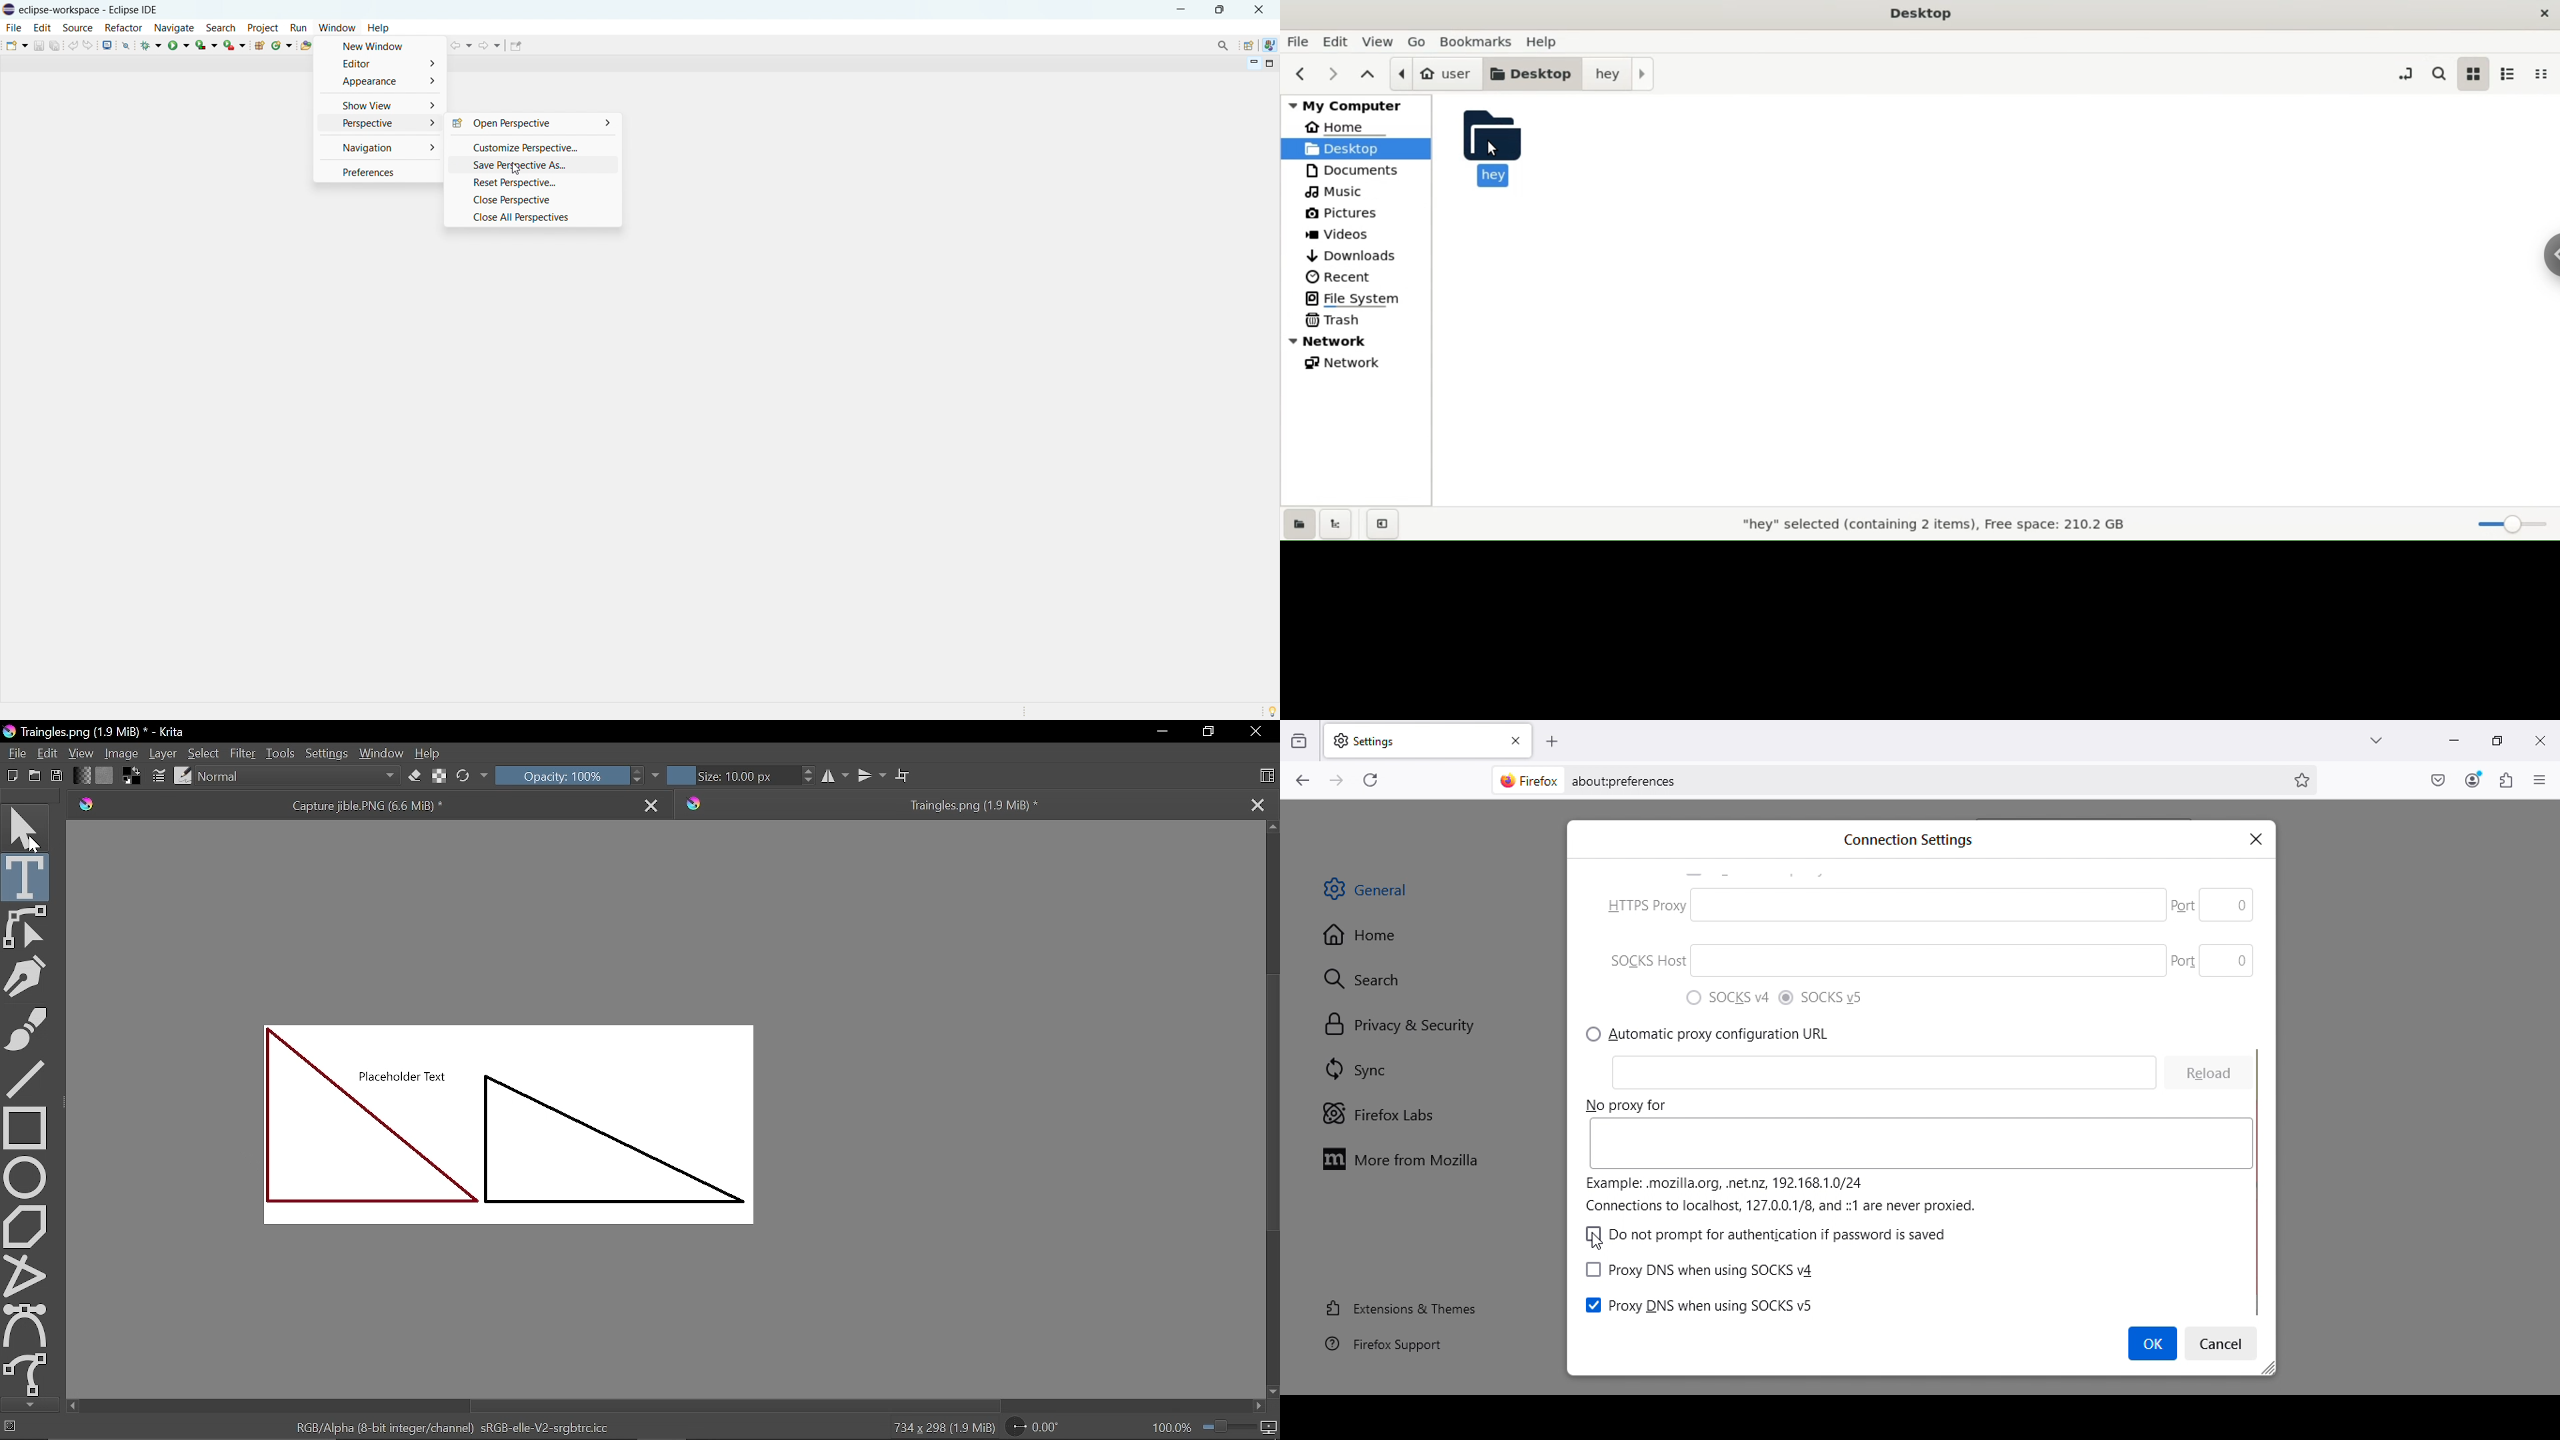 The image size is (2576, 1456). I want to click on Save, so click(54, 777).